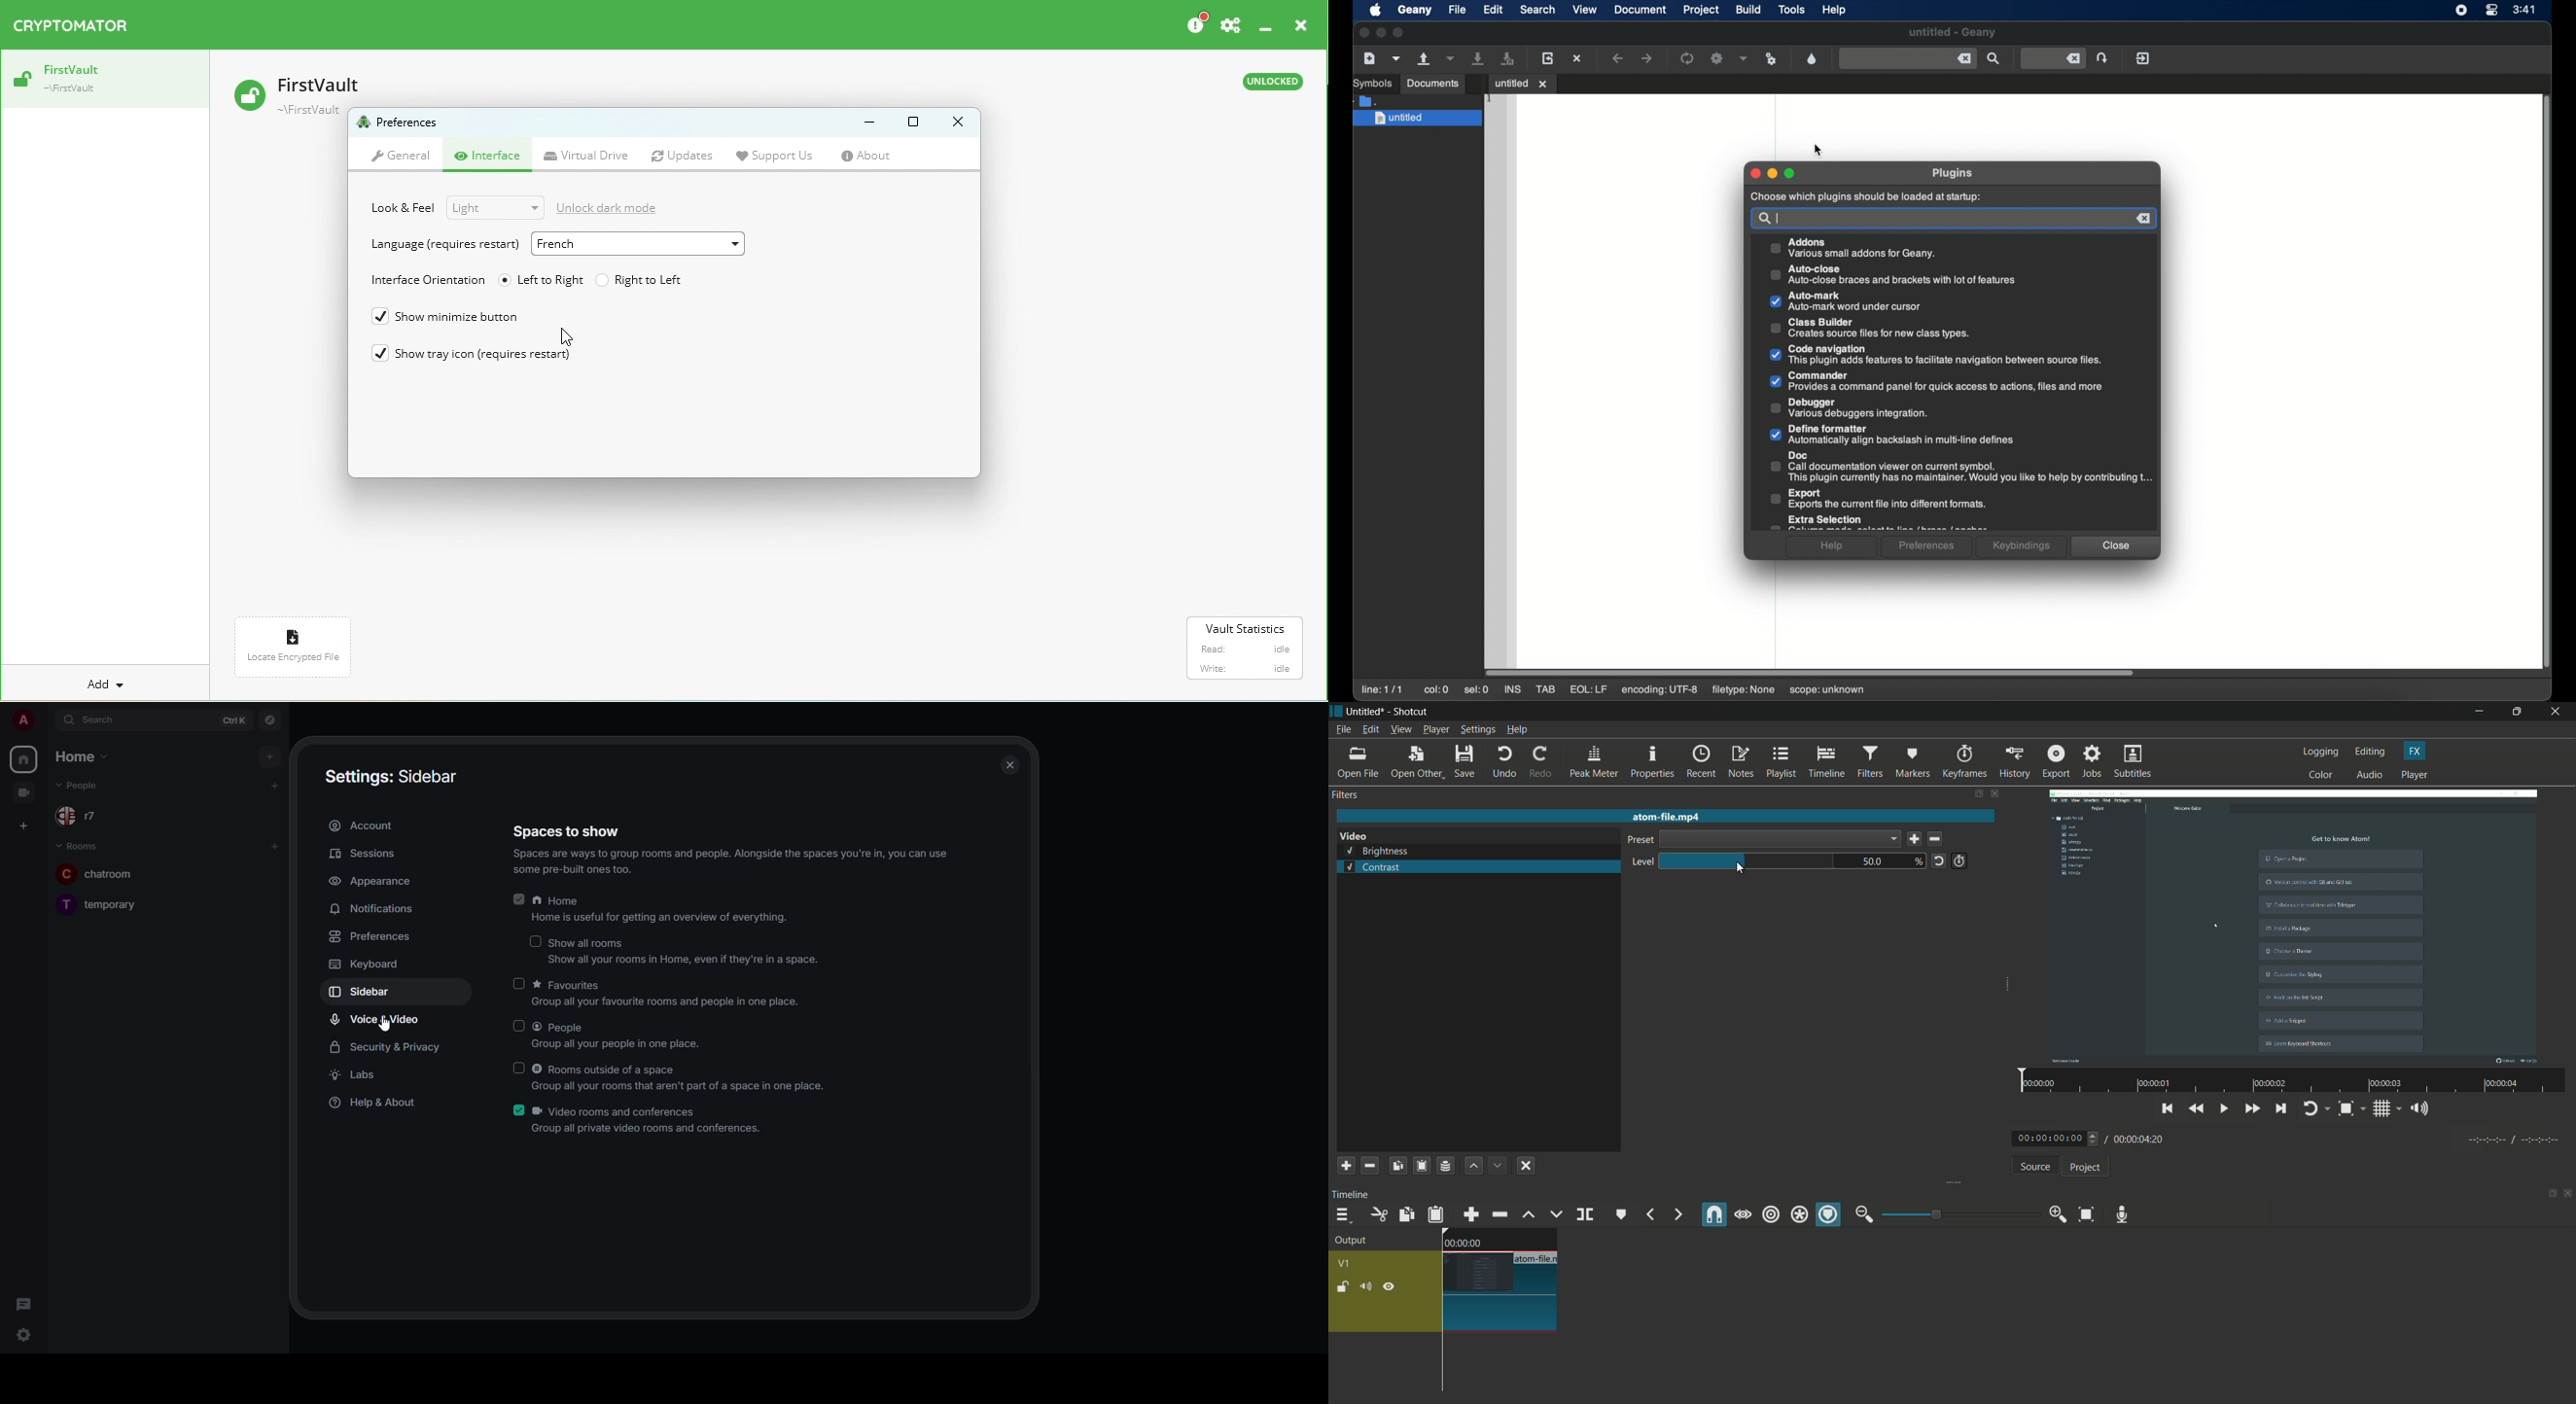 The image size is (2576, 1428). I want to click on open other, so click(1417, 762).